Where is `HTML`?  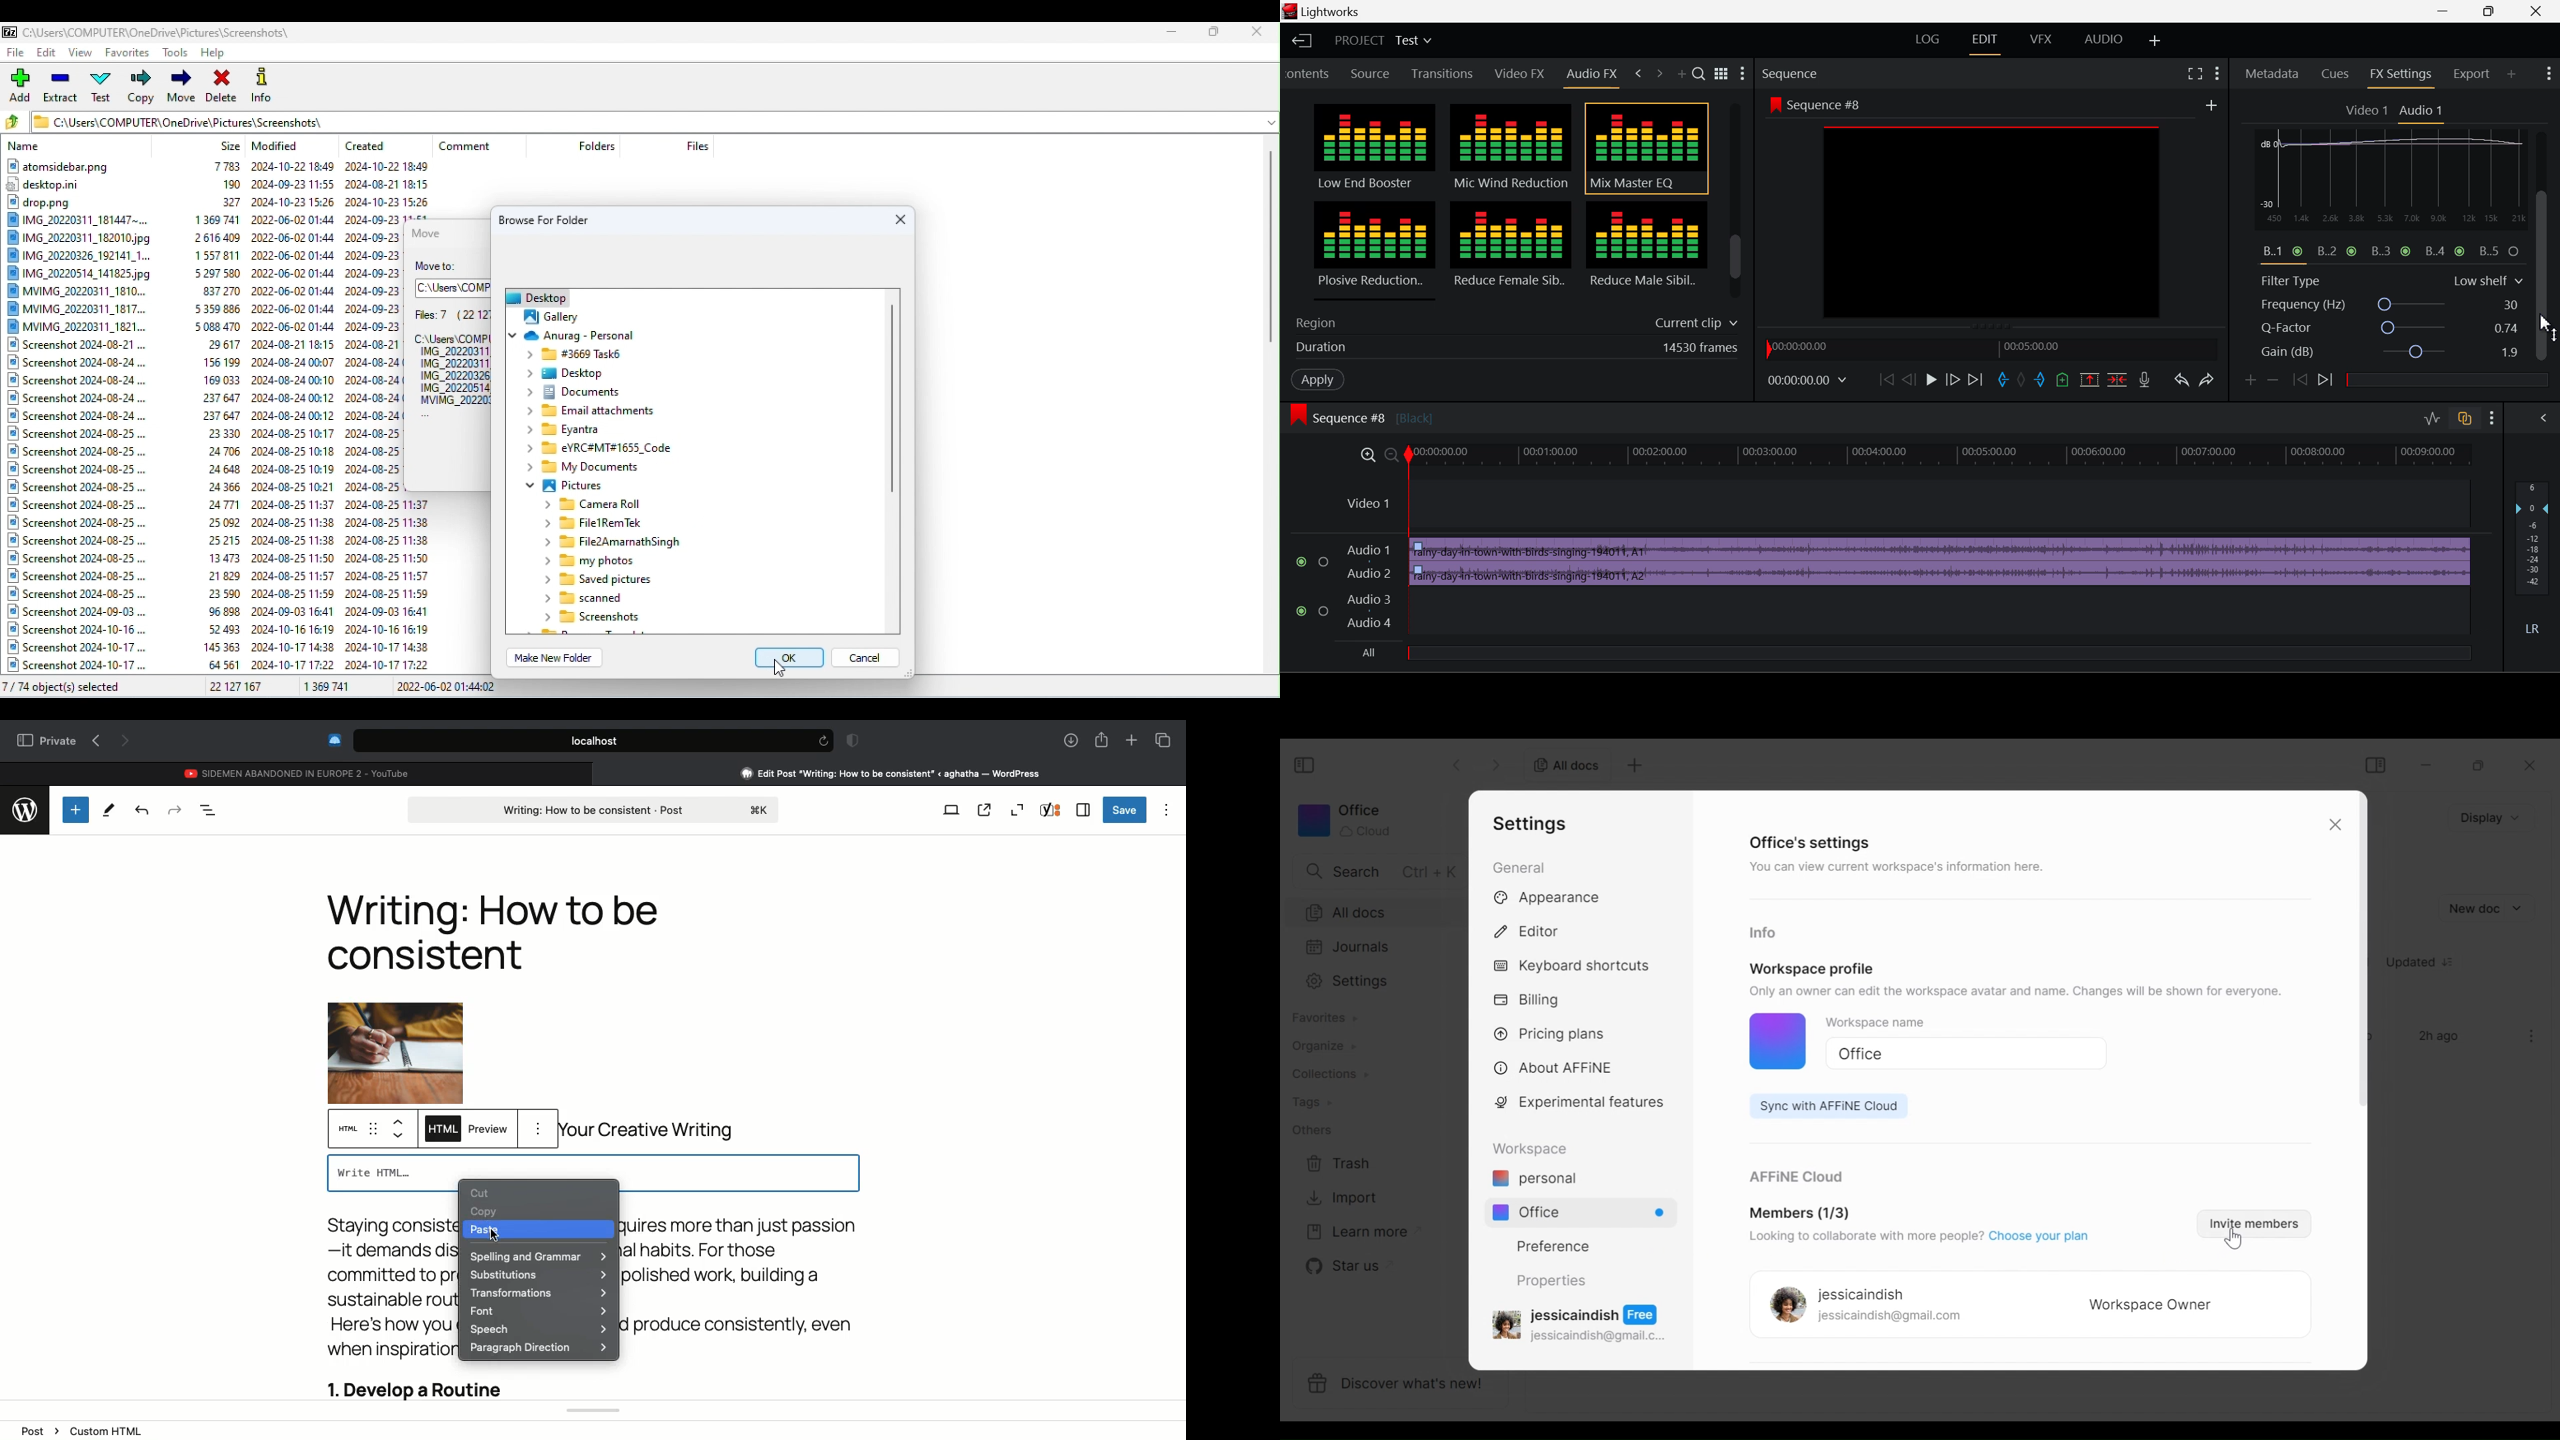 HTML is located at coordinates (441, 1130).